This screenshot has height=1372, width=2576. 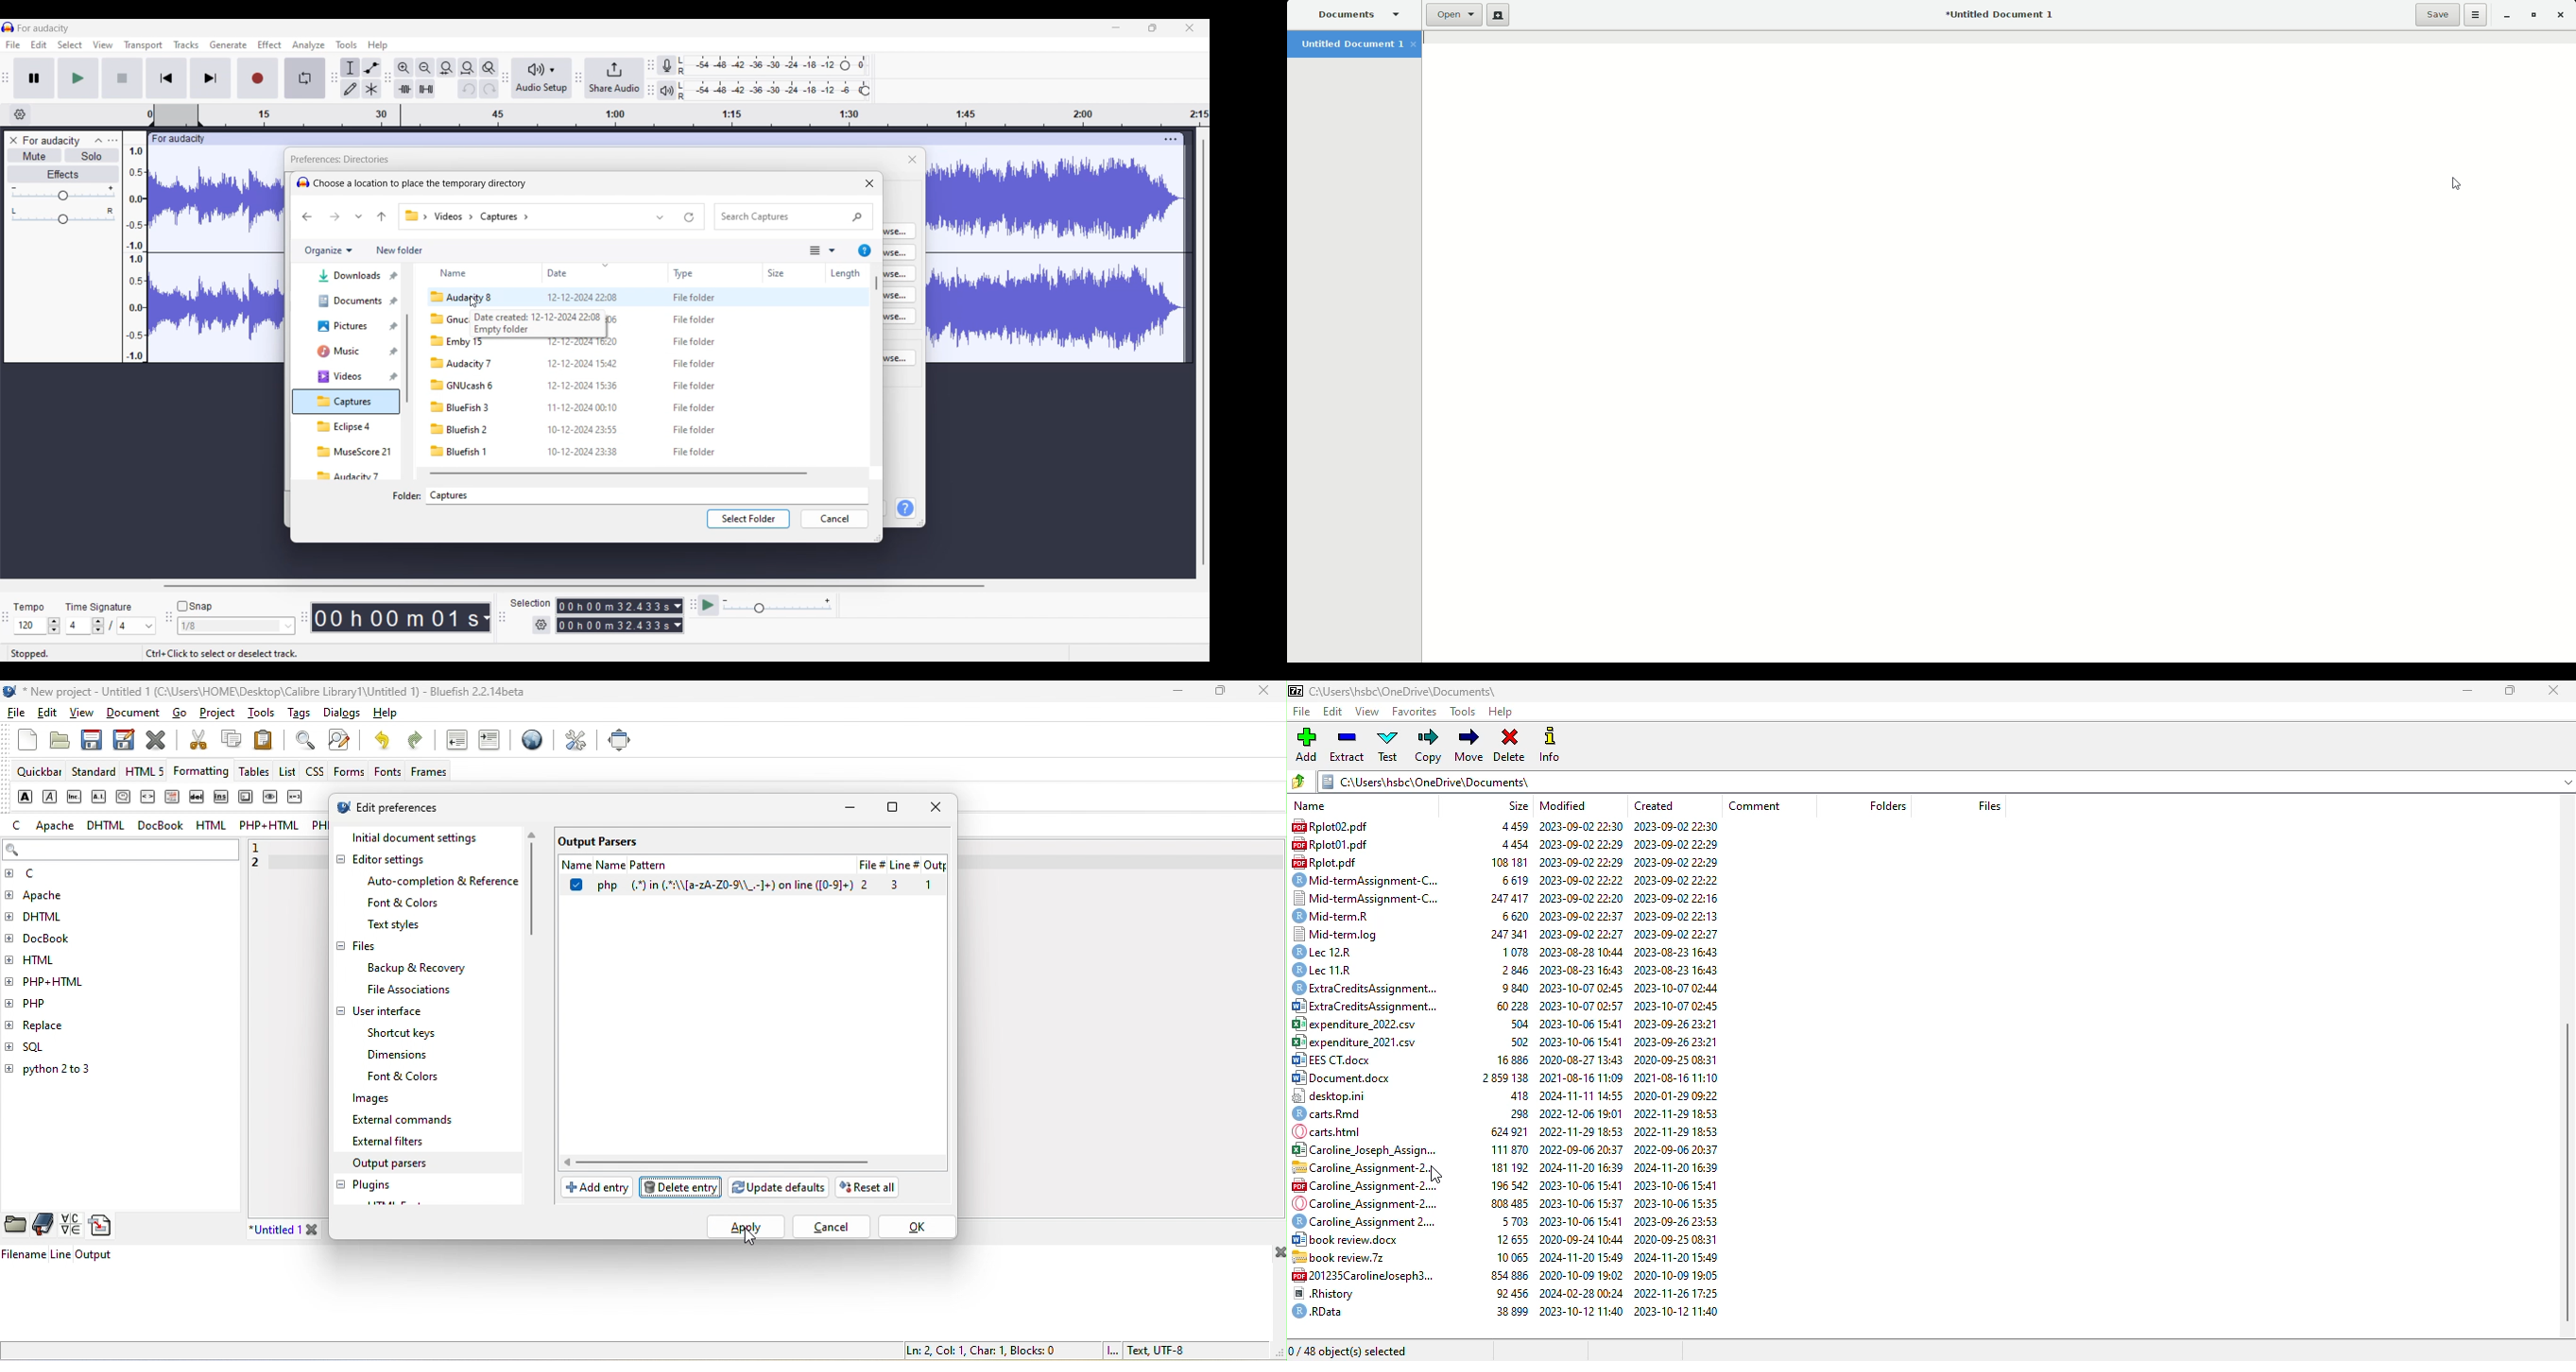 What do you see at coordinates (35, 78) in the screenshot?
I see `Pause` at bounding box center [35, 78].